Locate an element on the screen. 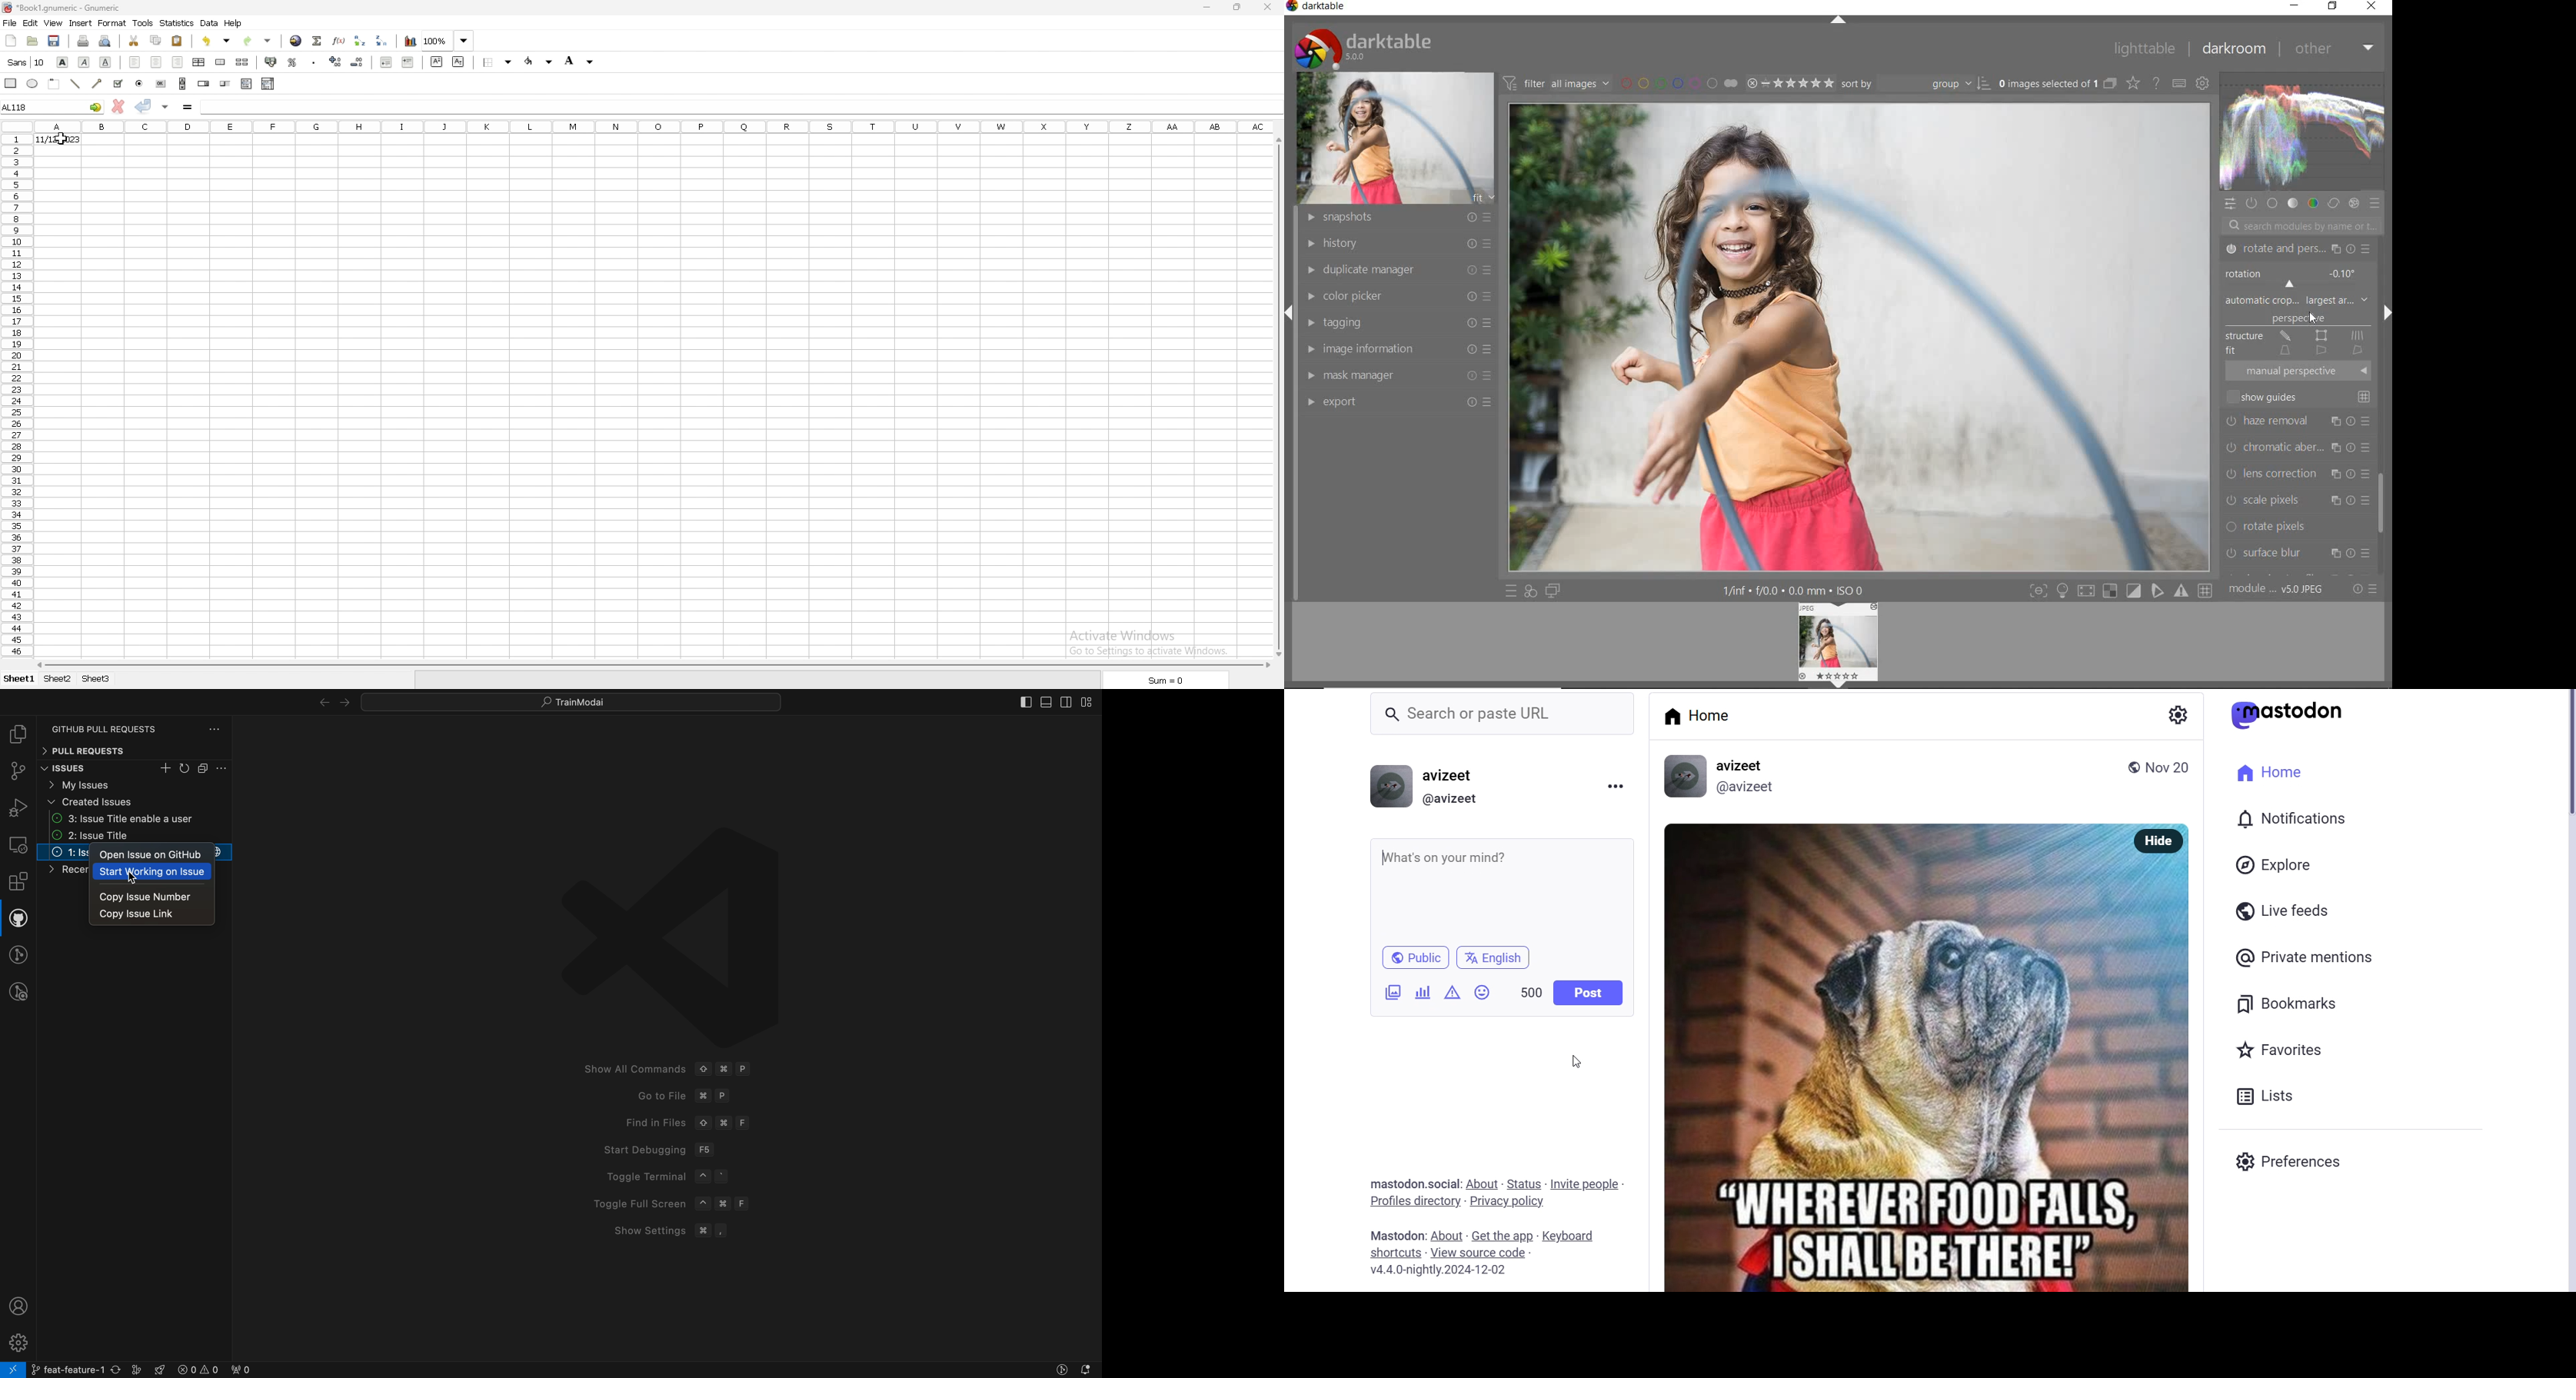 This screenshot has height=1400, width=2576. file name is located at coordinates (63, 9).